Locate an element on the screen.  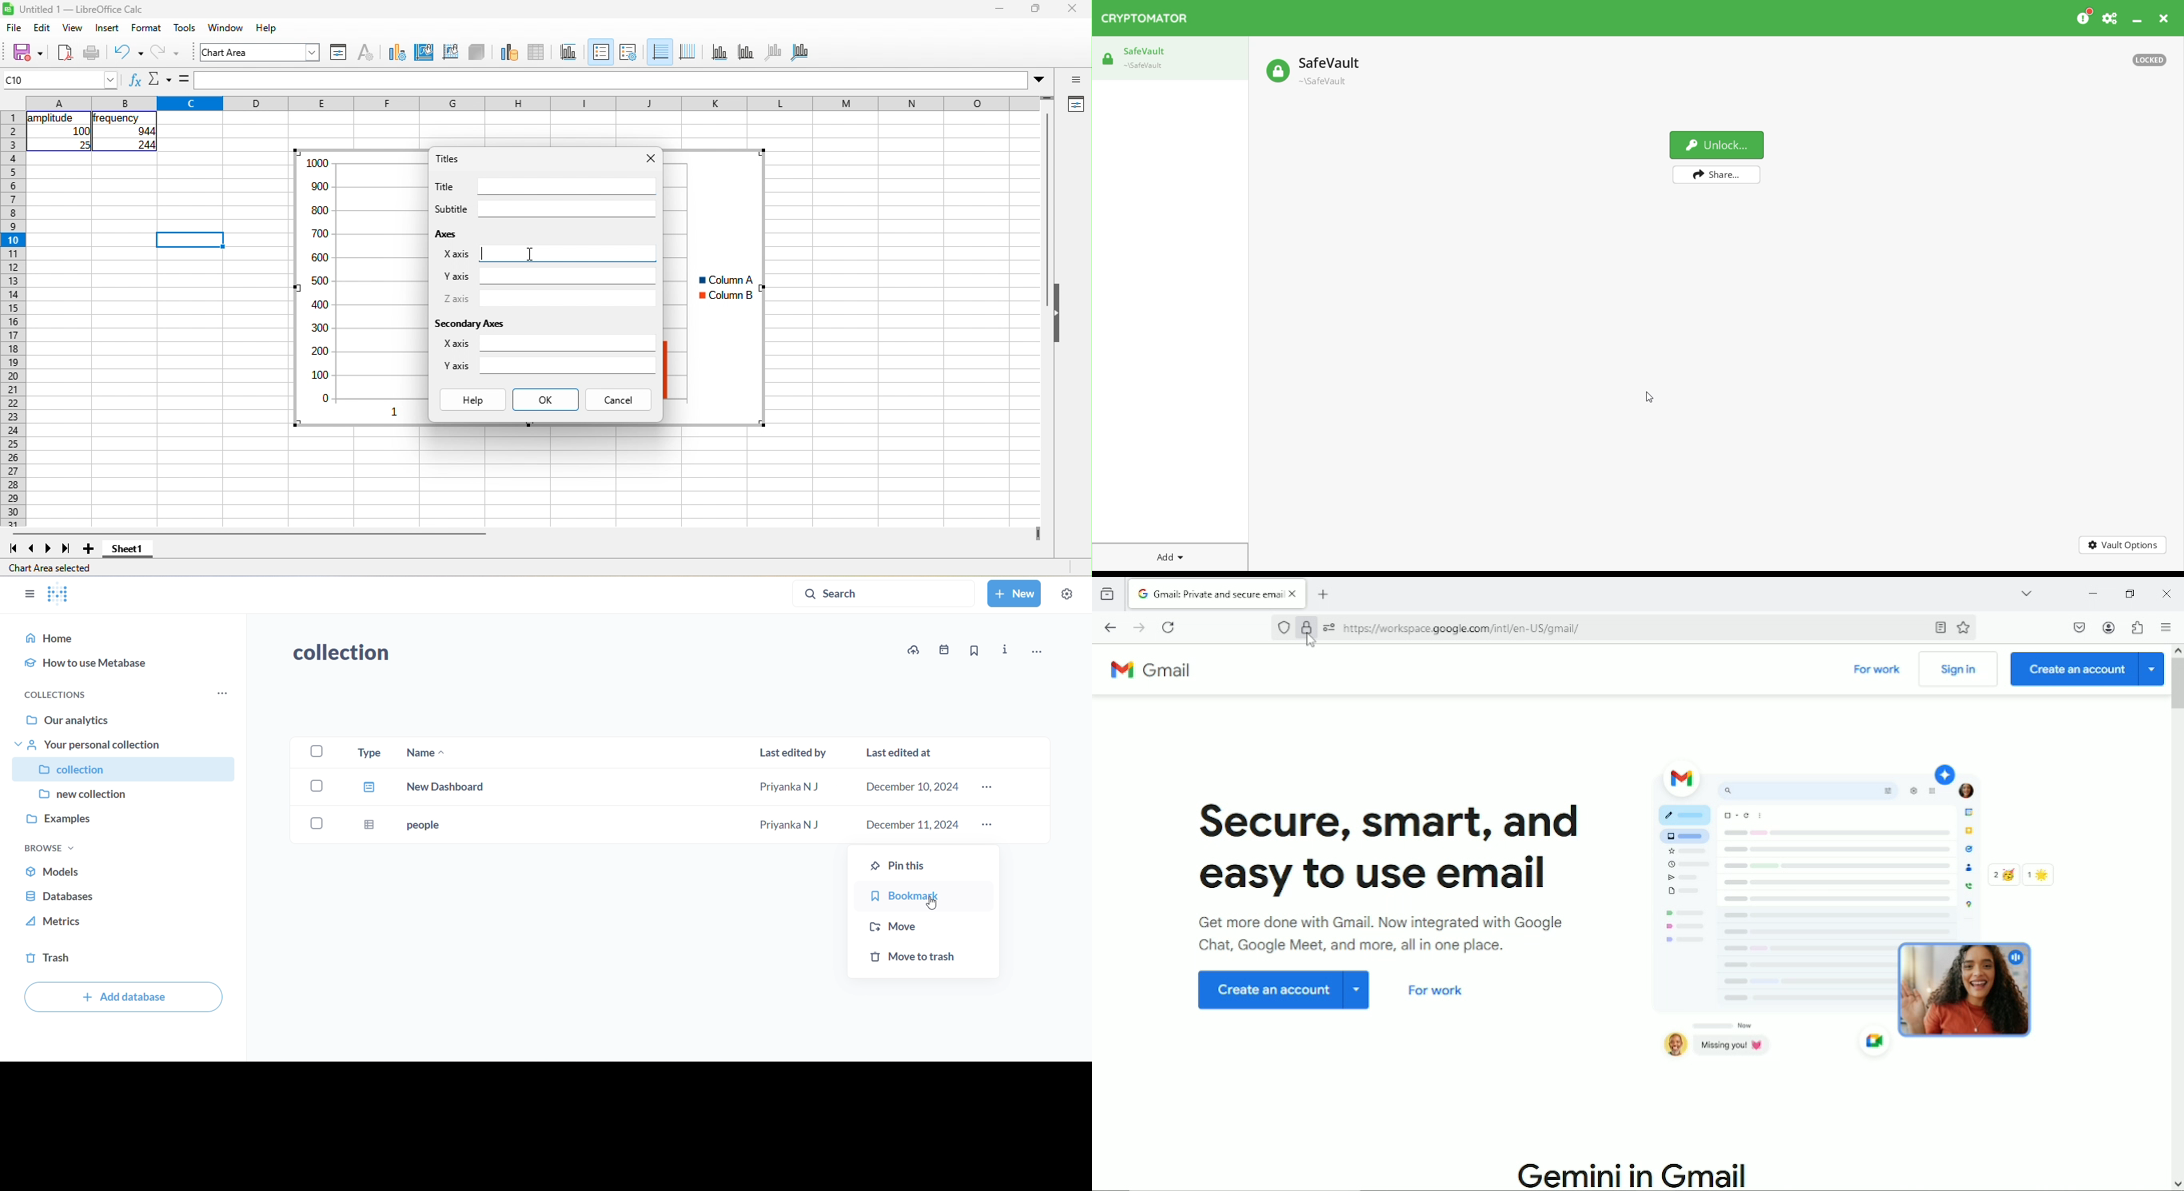
minimize is located at coordinates (999, 8).